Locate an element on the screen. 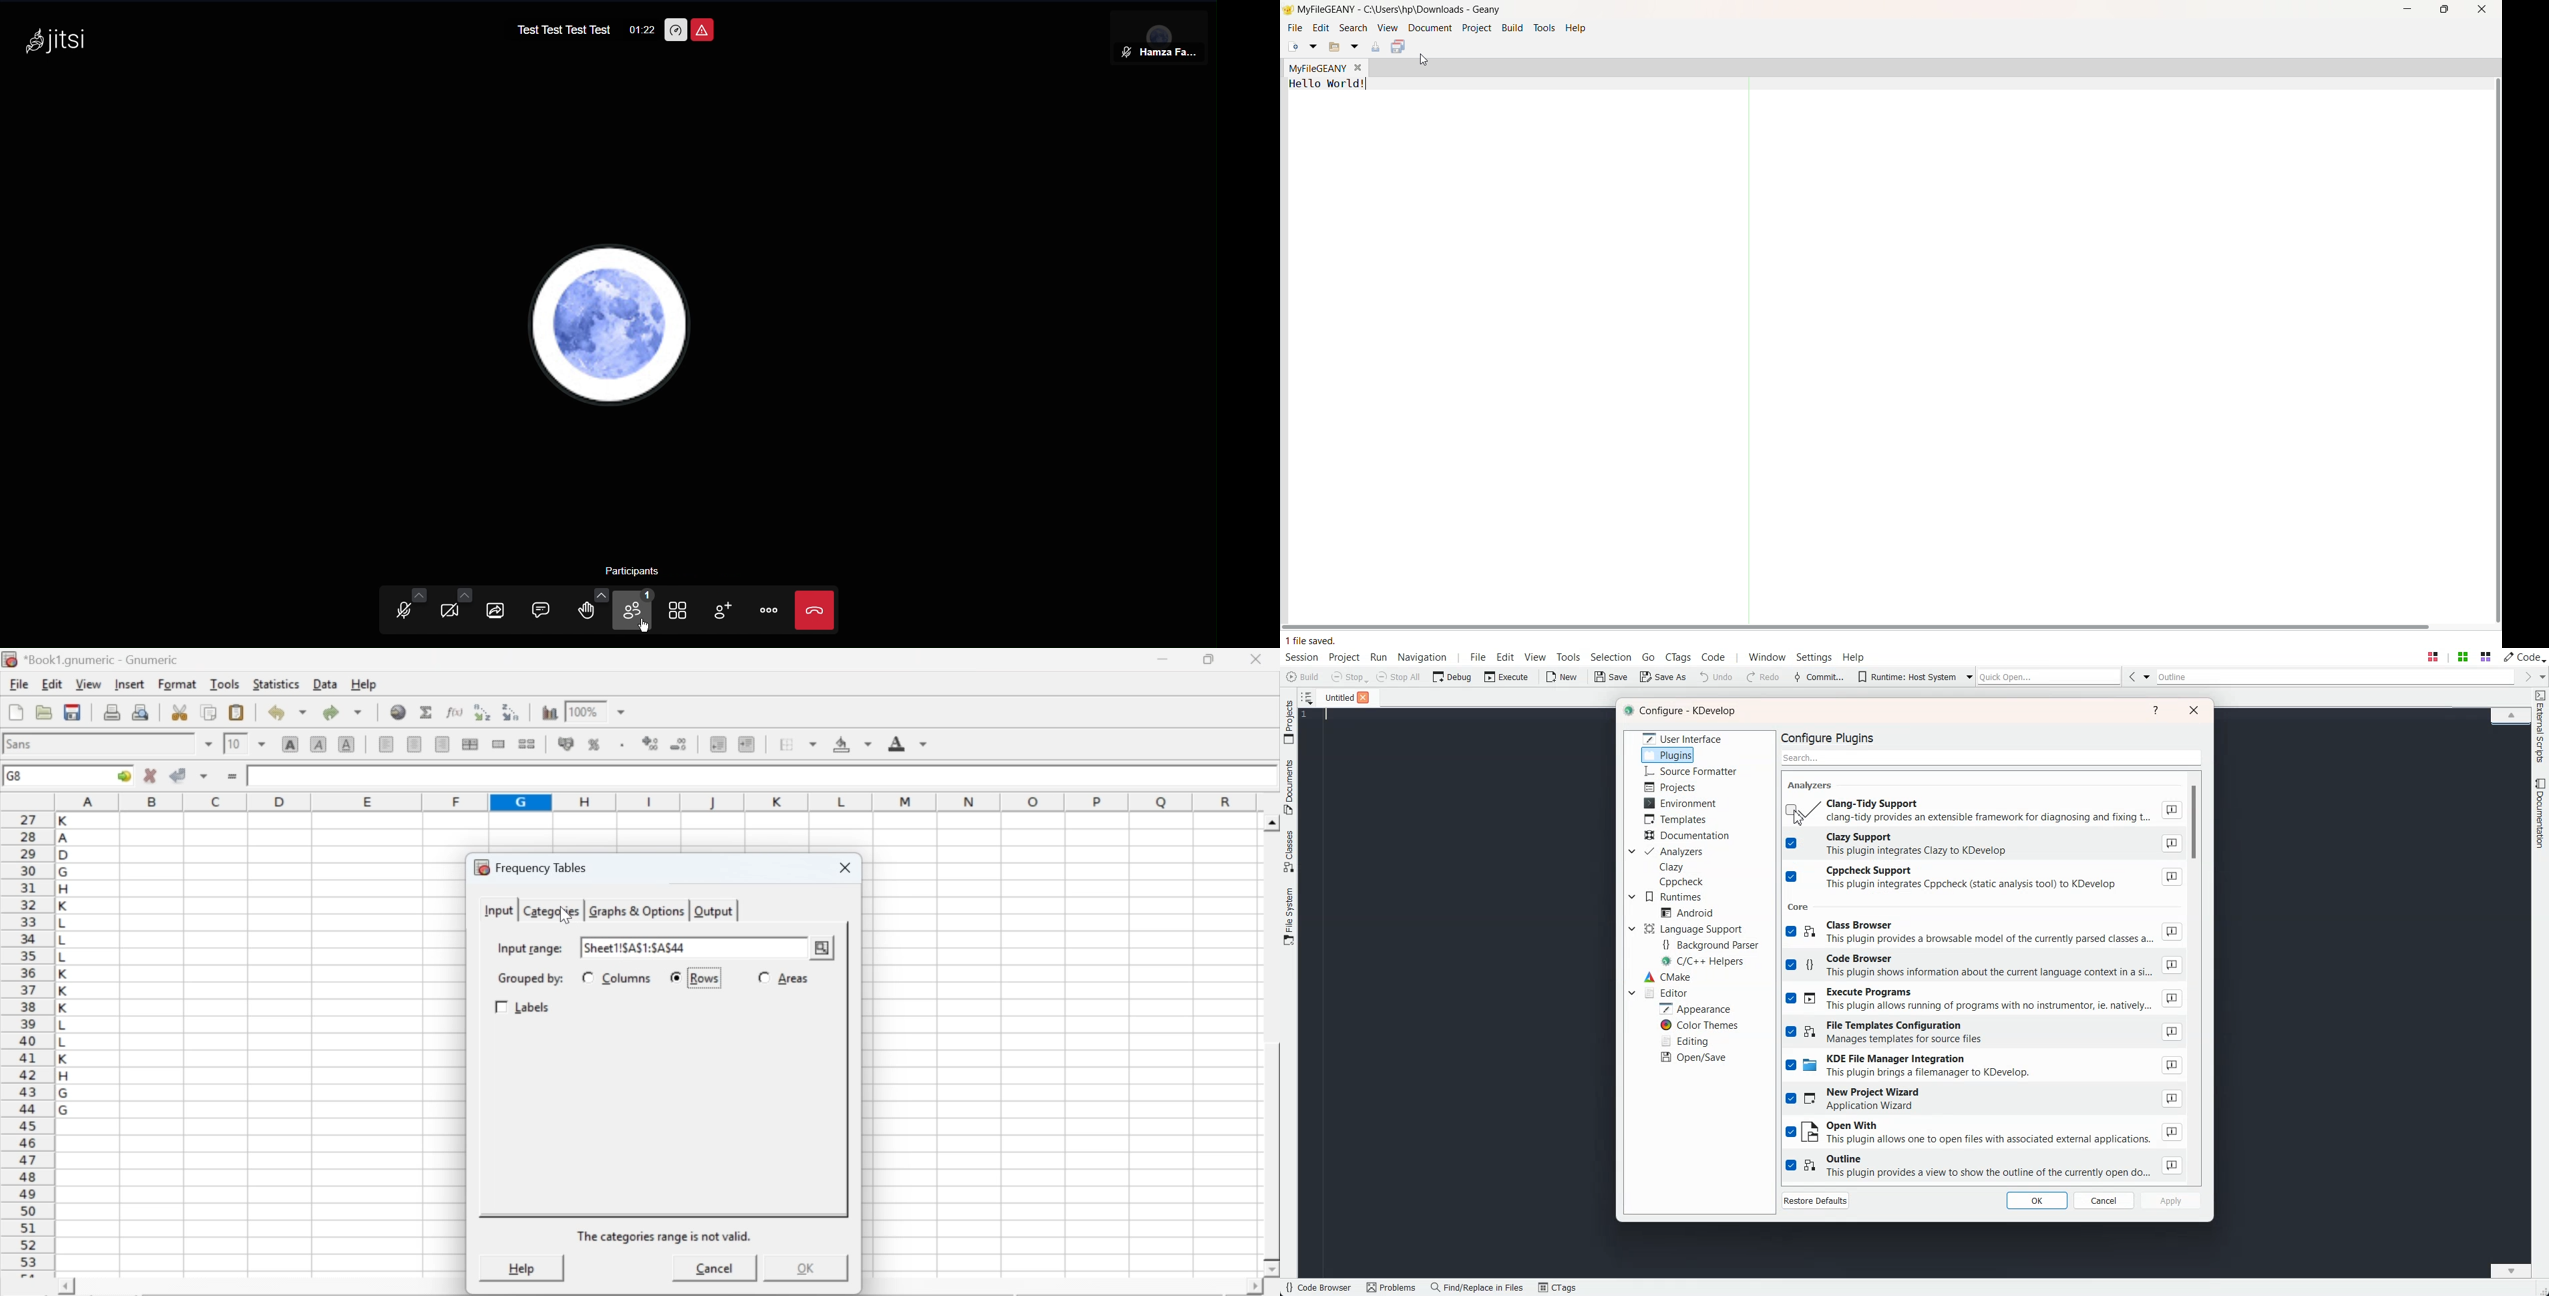 The width and height of the screenshot is (2576, 1316). Enable KDE File Manager Integration is located at coordinates (1985, 1068).